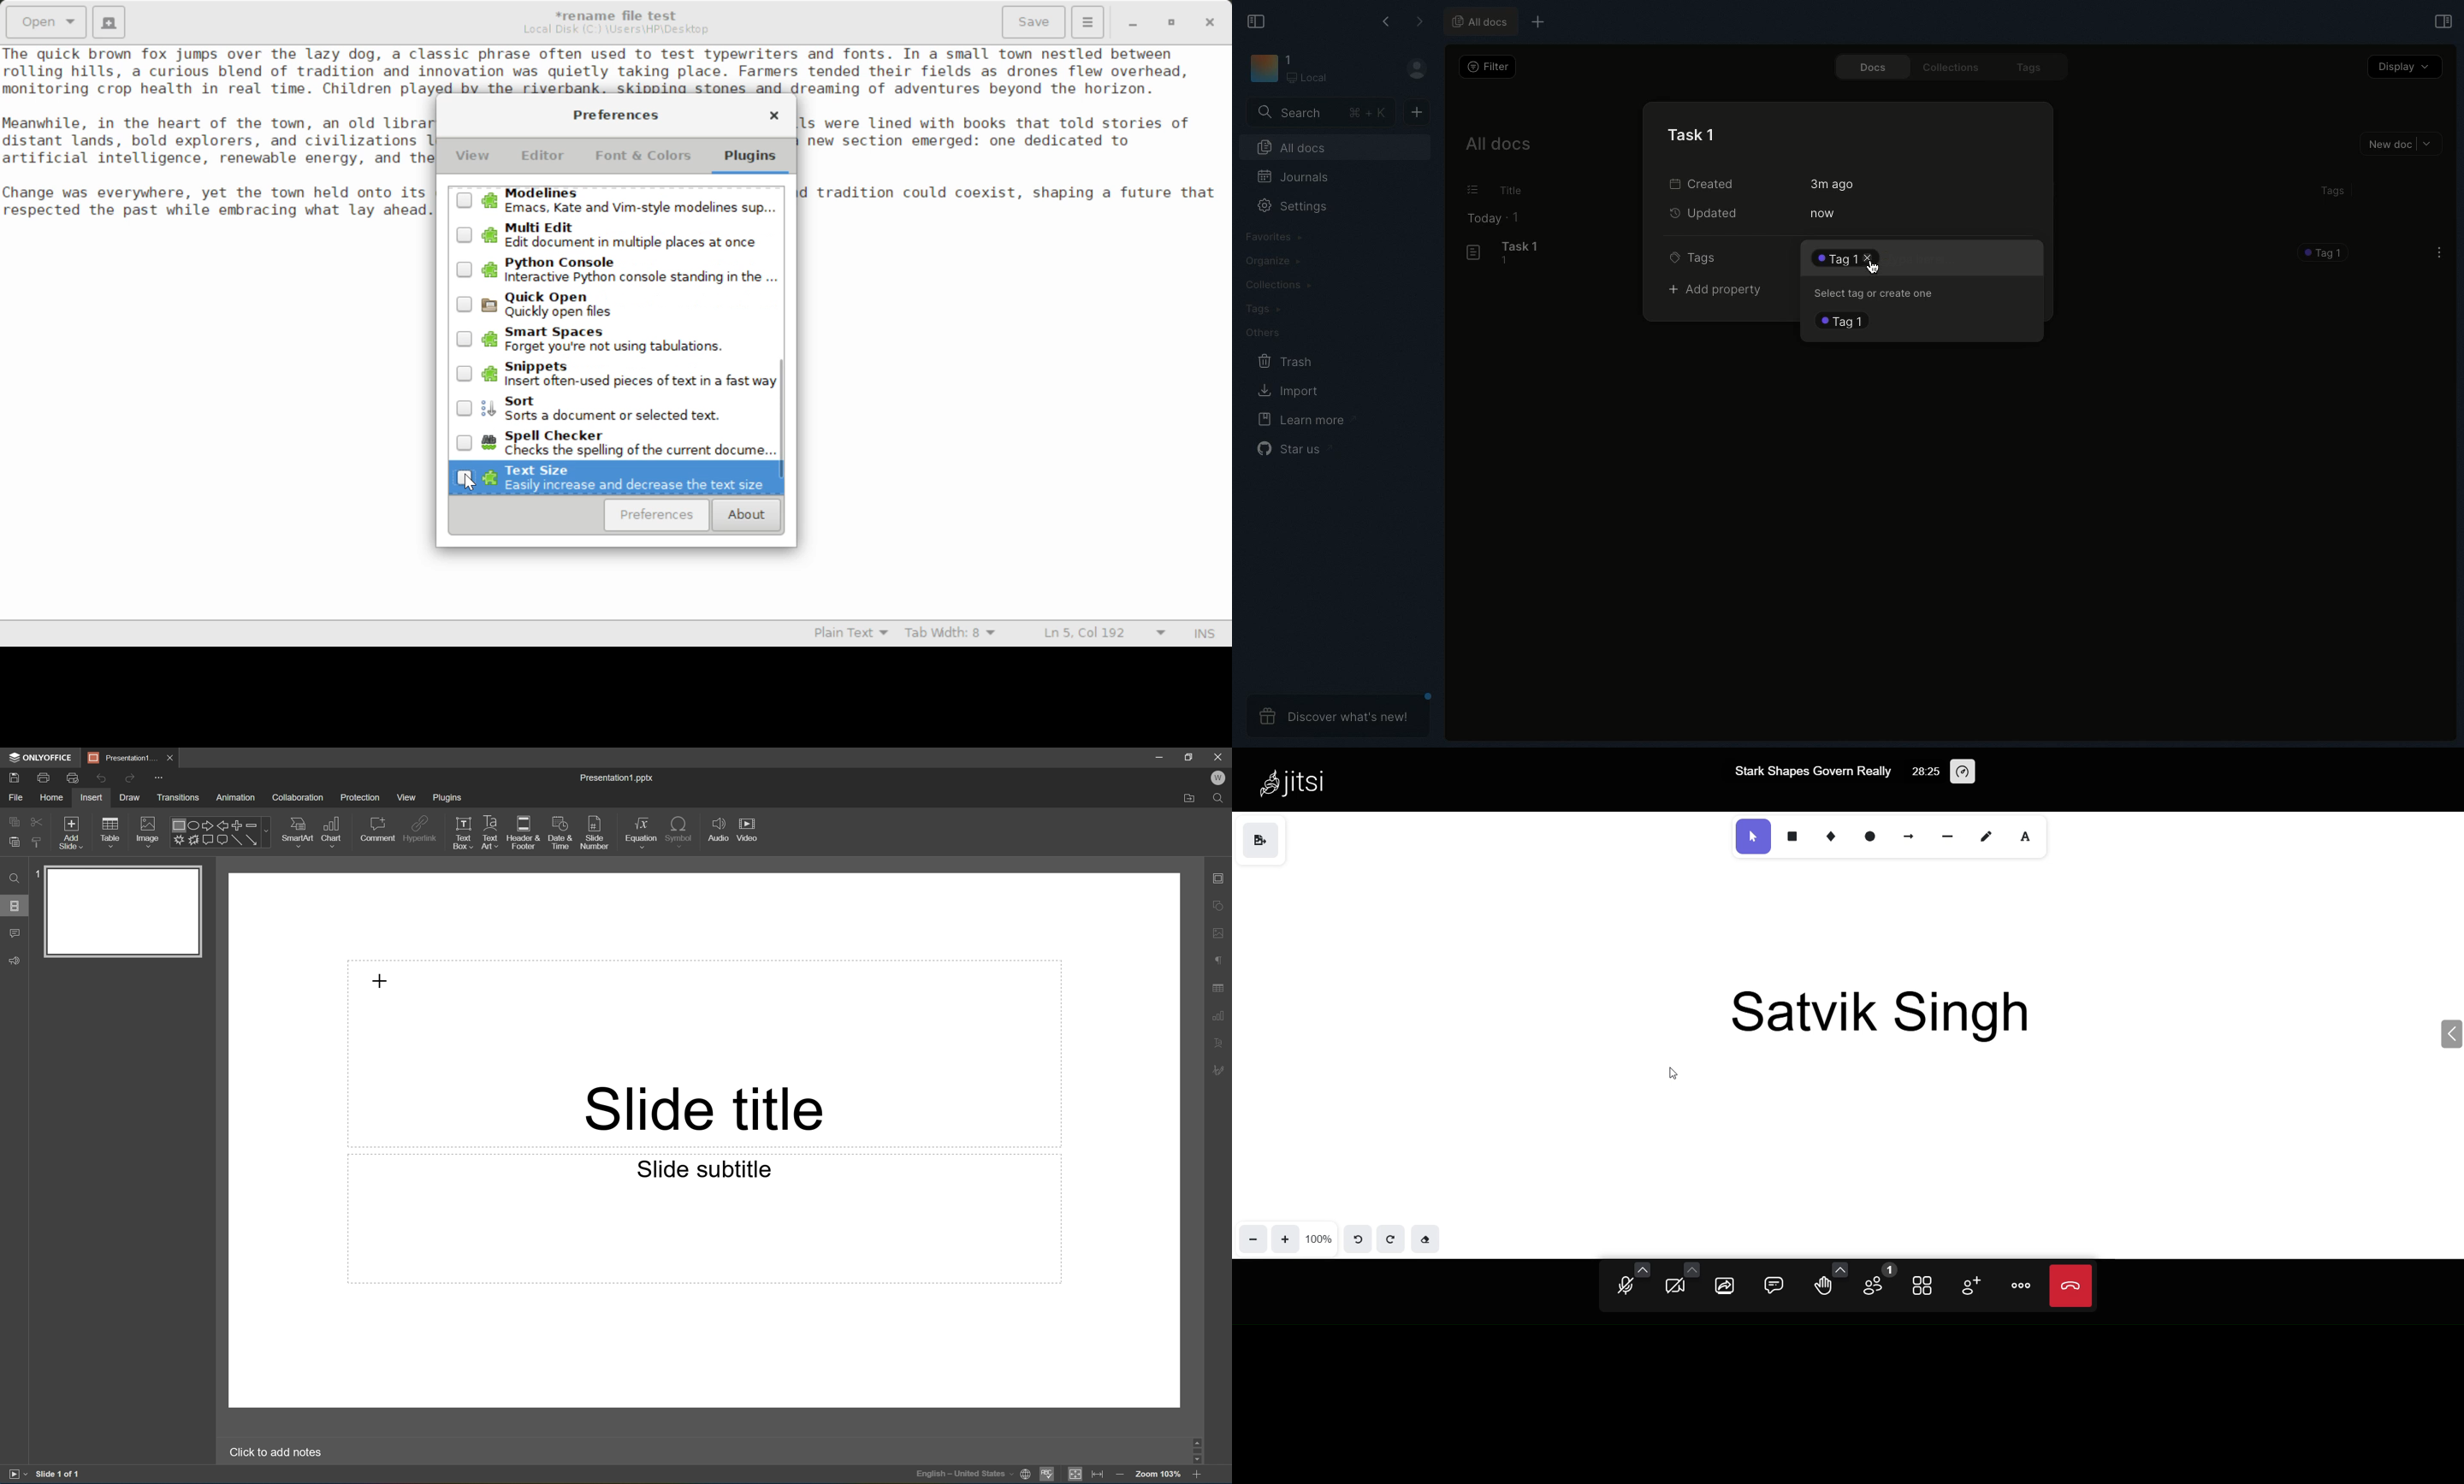 Image resolution: width=2464 pixels, height=1484 pixels. I want to click on more audio option, so click(1643, 1269).